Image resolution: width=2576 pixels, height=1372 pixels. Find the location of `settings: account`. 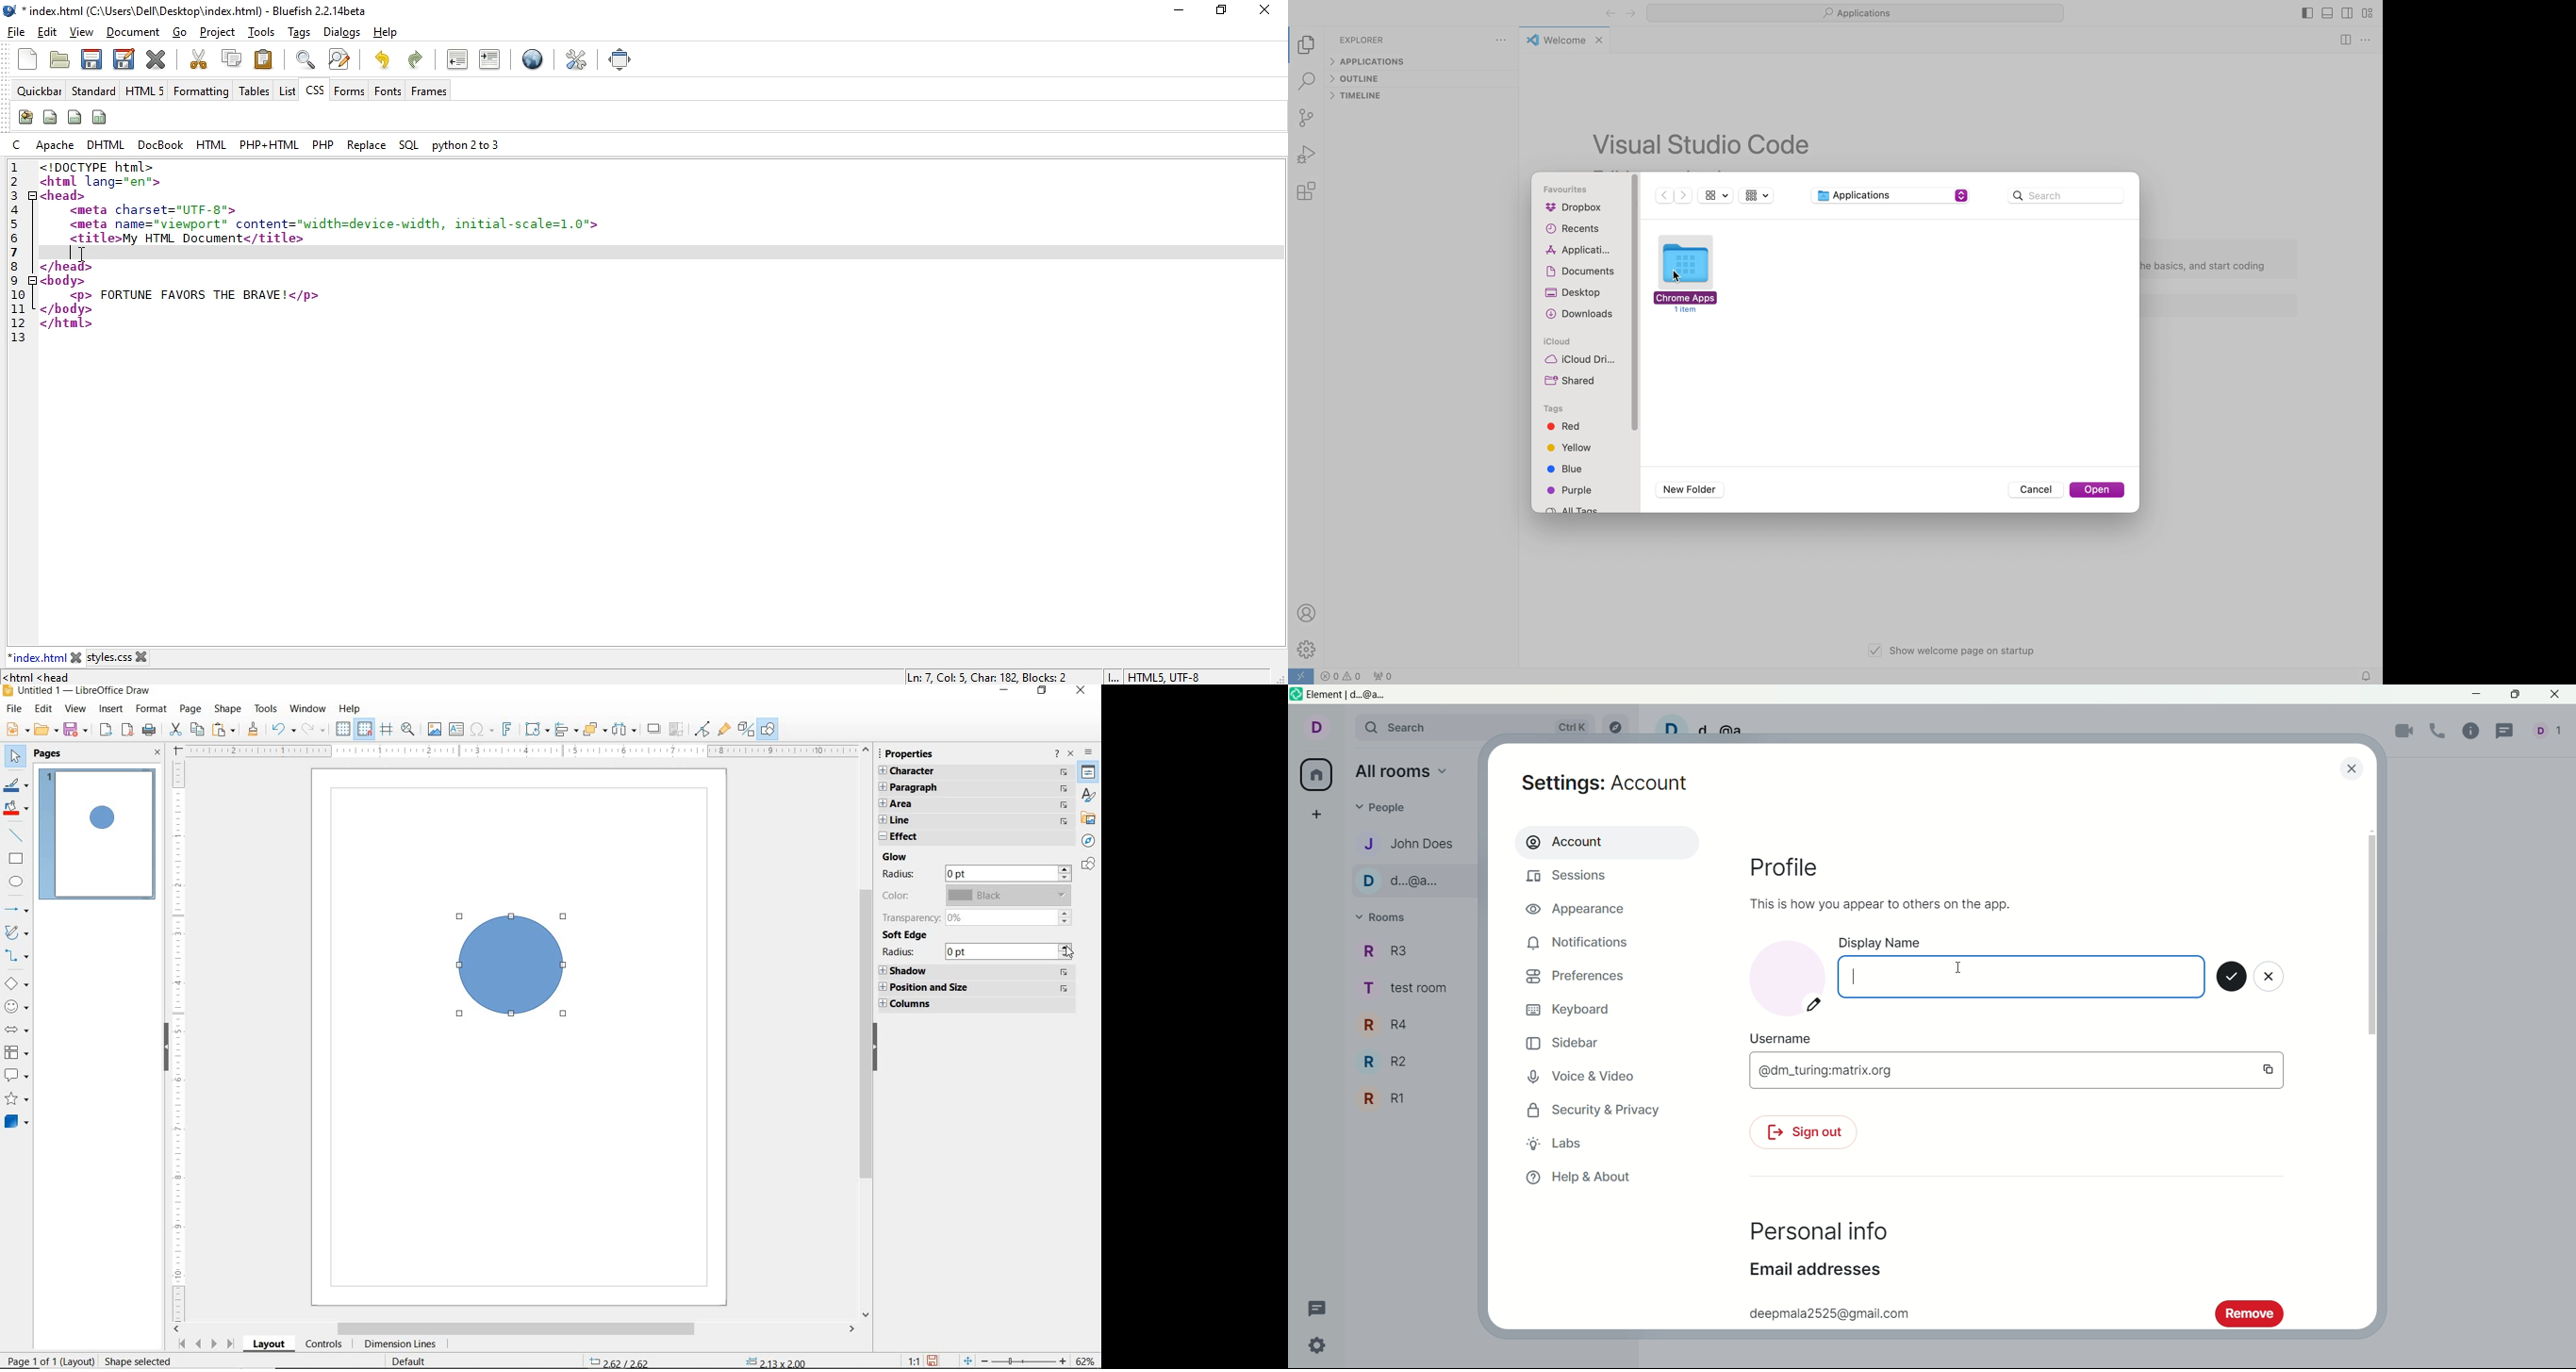

settings: account is located at coordinates (1609, 785).